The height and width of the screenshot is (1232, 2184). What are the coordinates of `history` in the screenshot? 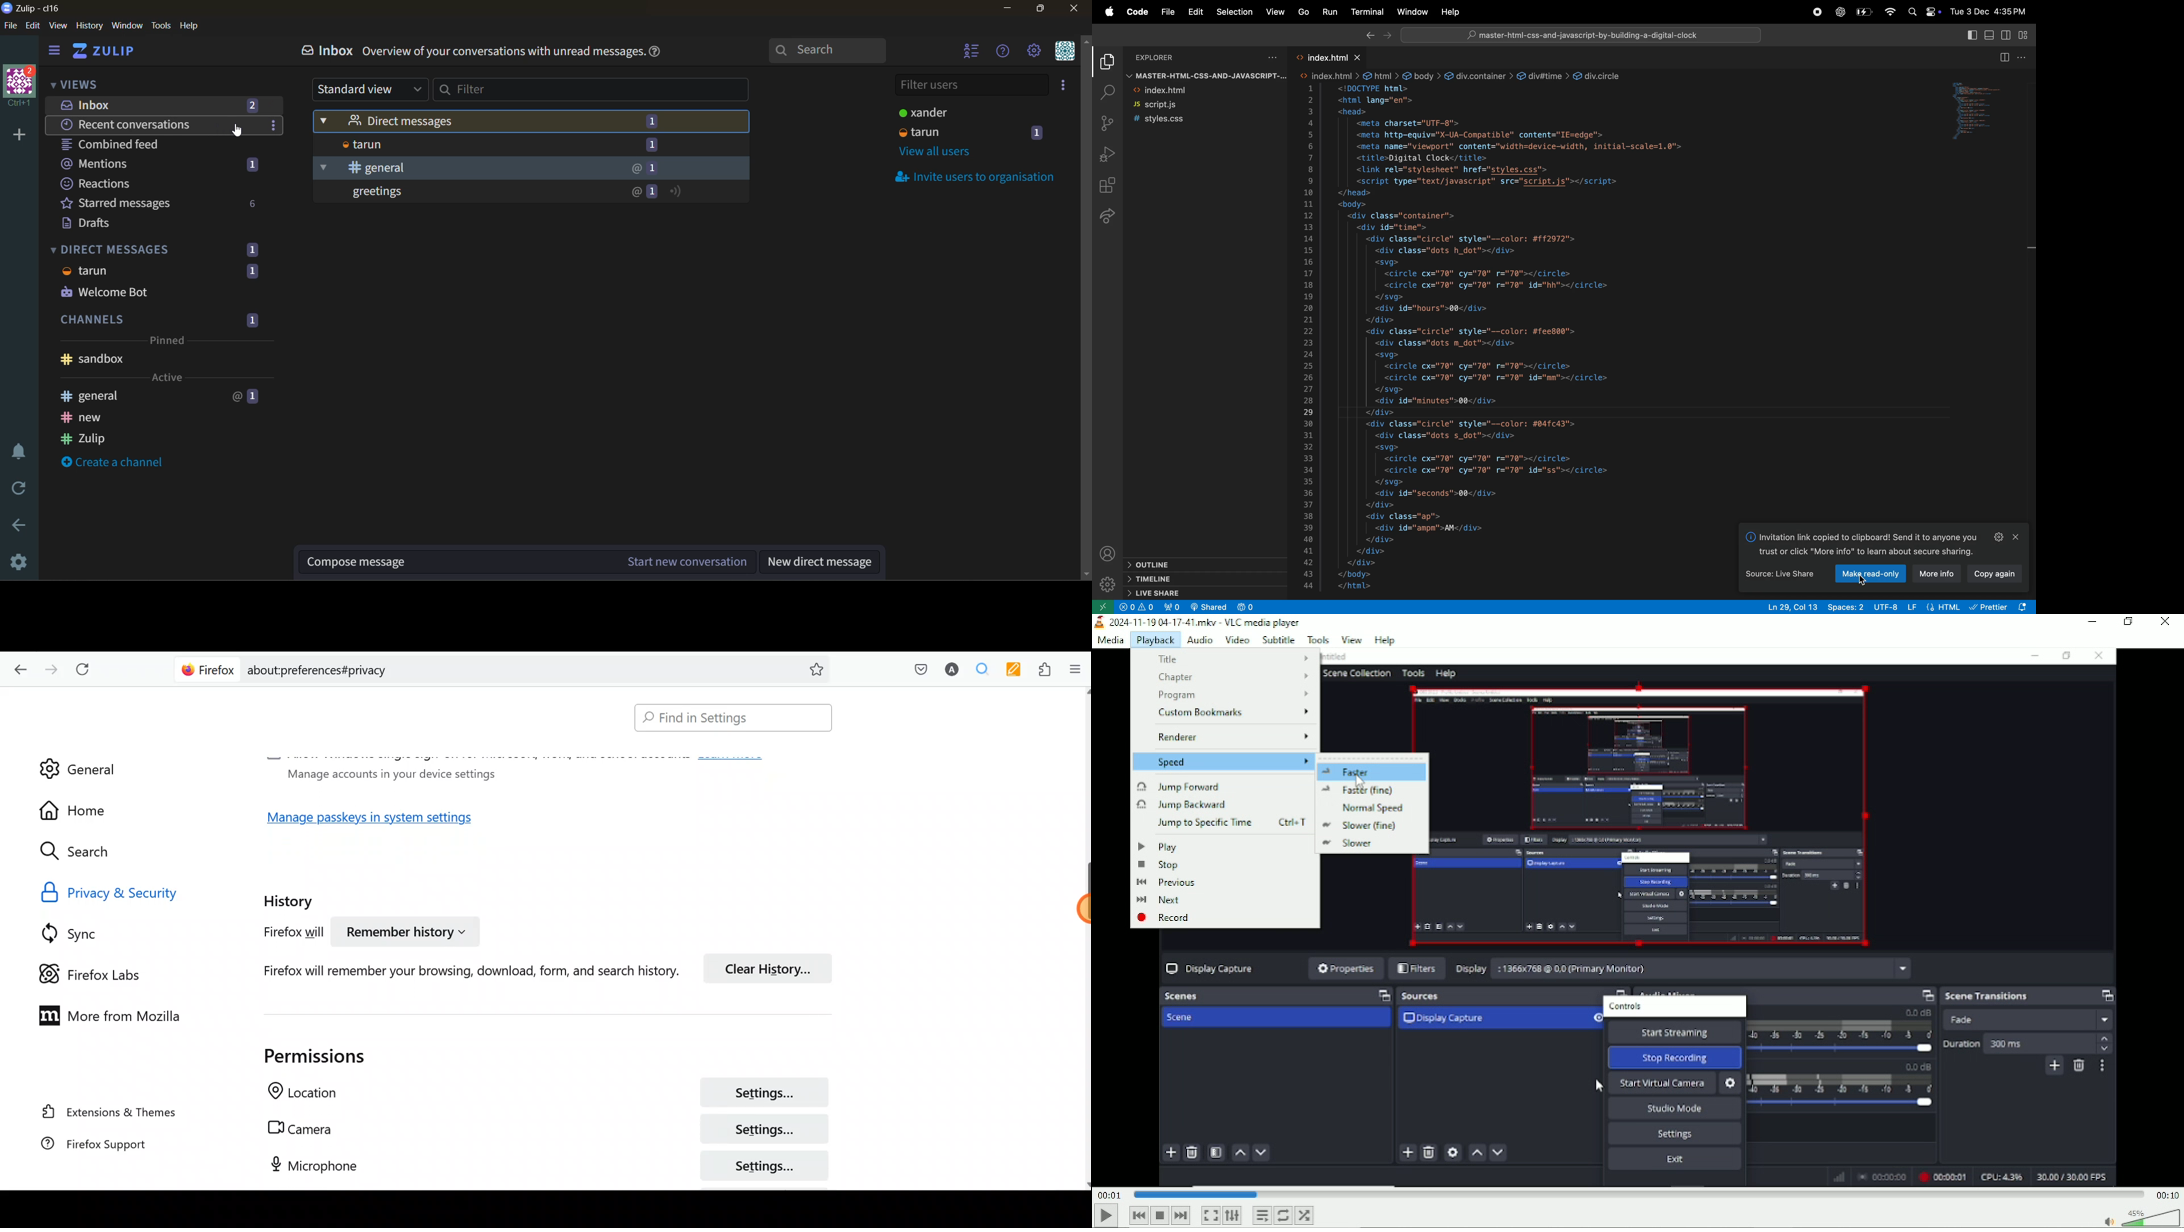 It's located at (89, 25).